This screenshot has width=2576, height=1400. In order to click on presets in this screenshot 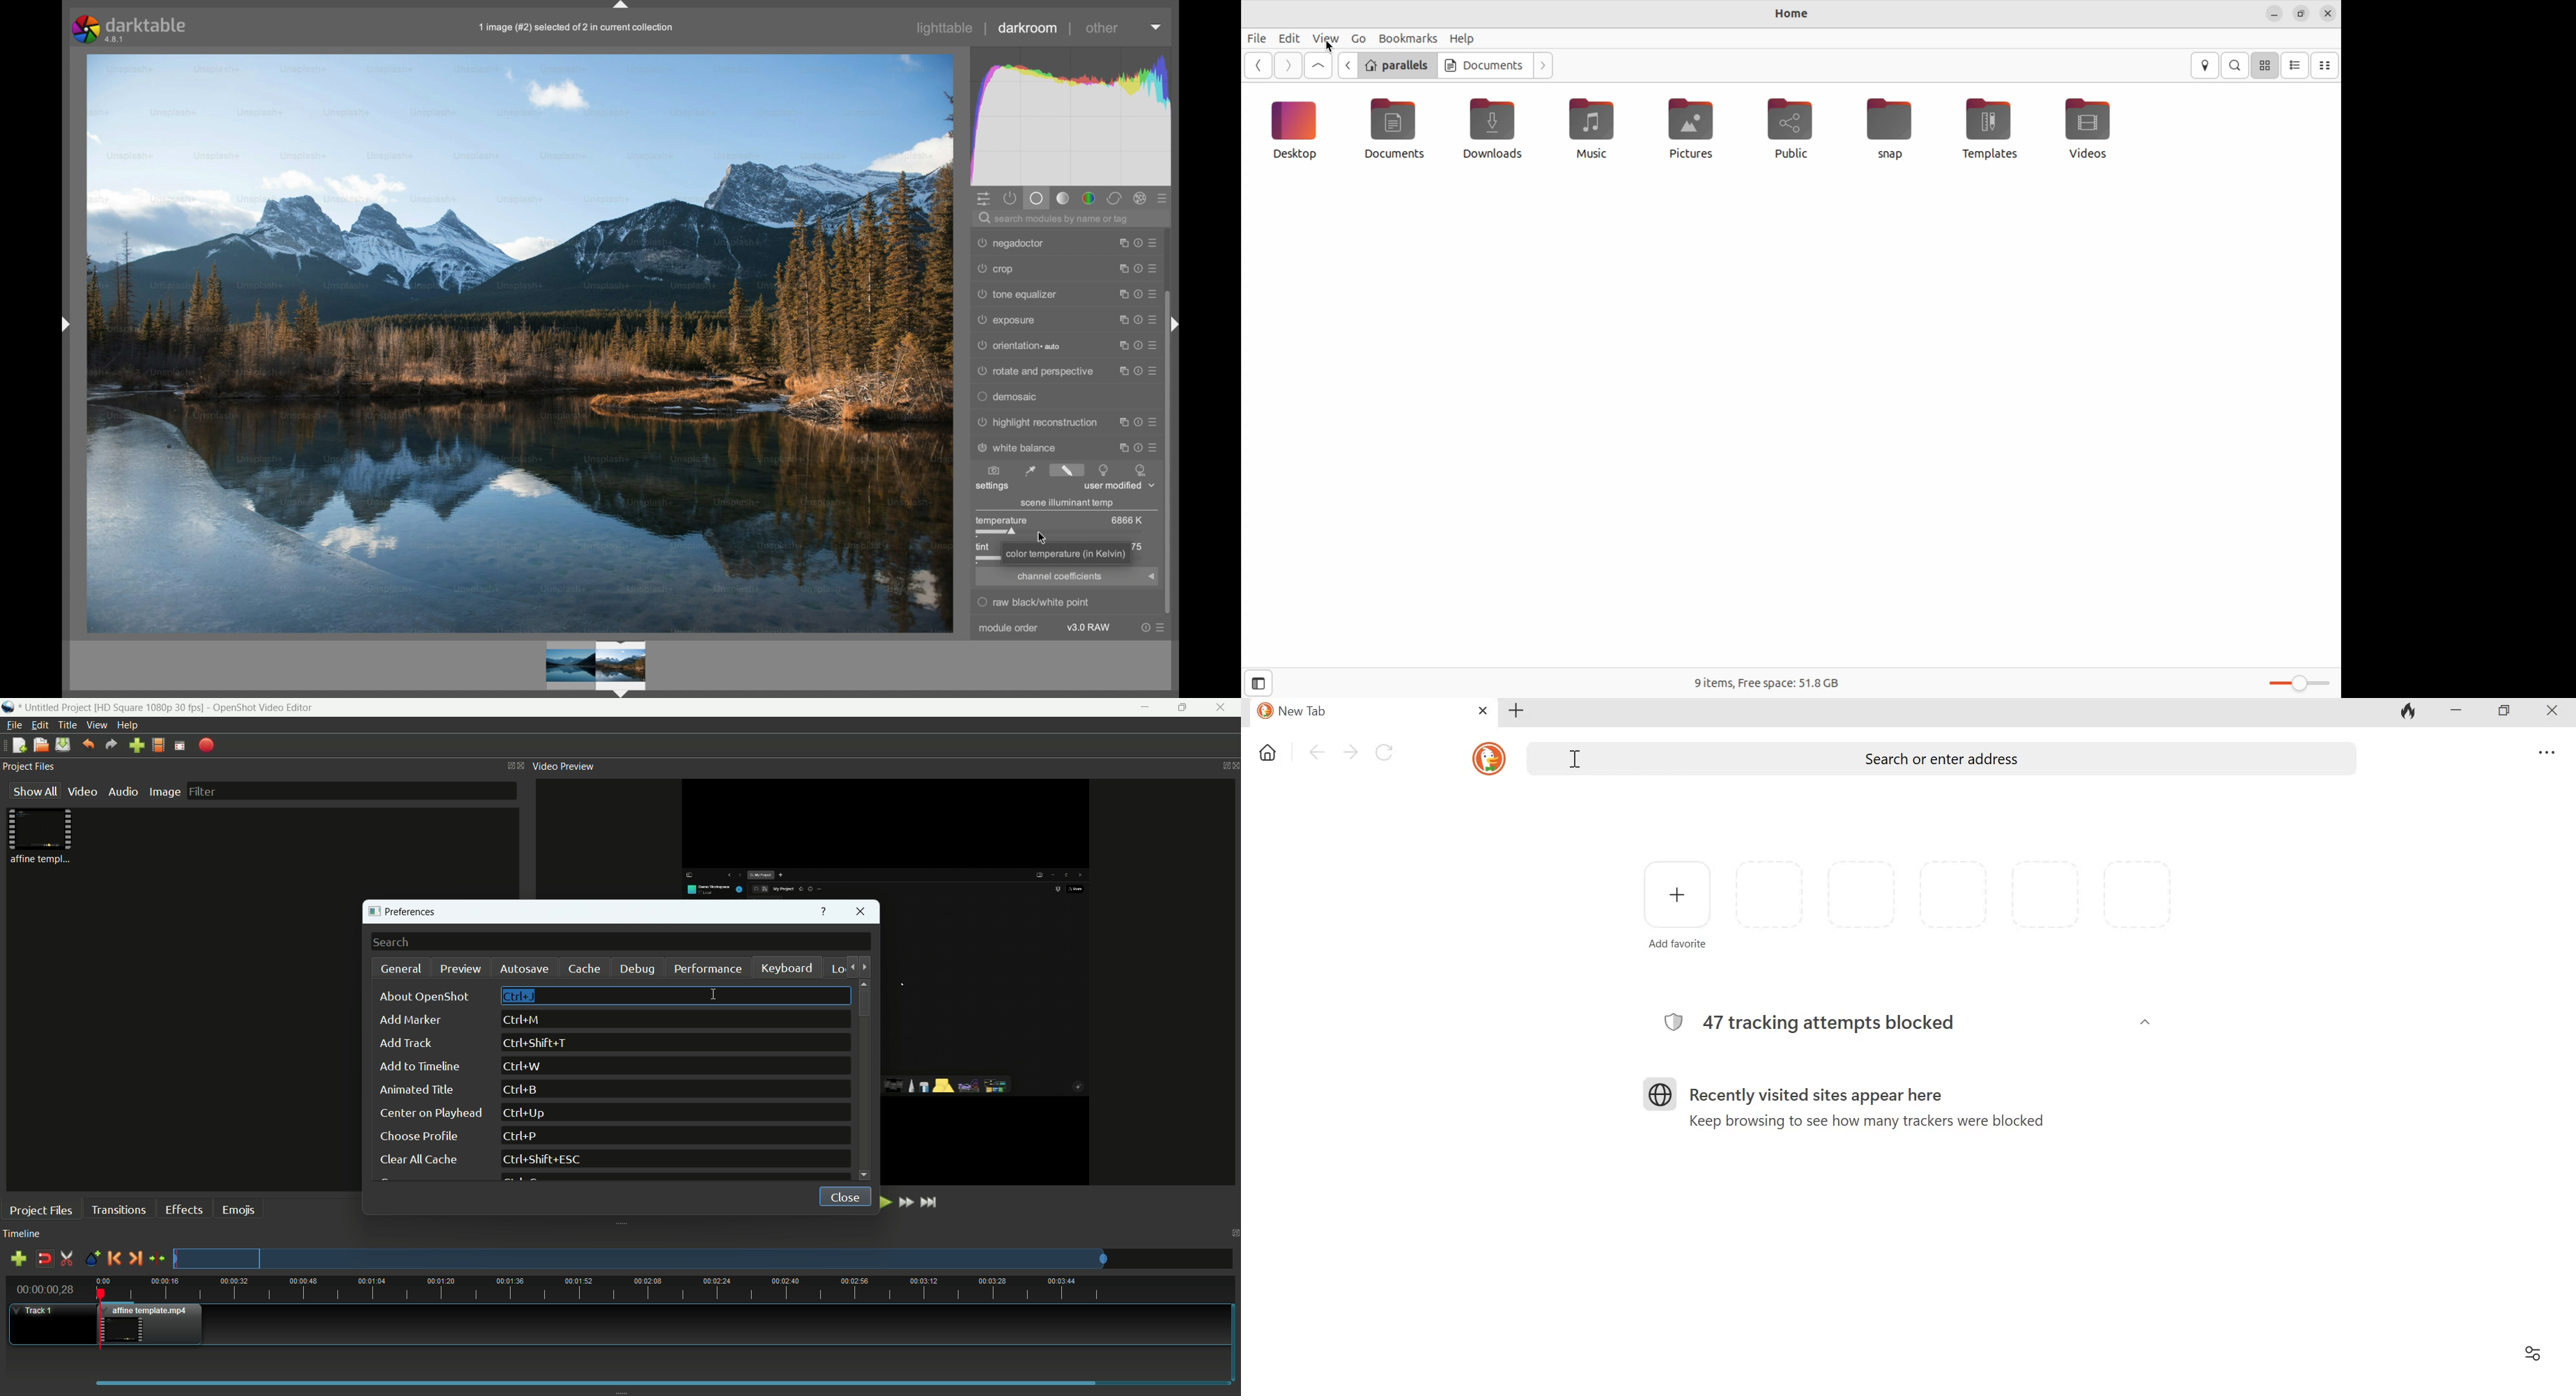, I will do `click(1156, 342)`.